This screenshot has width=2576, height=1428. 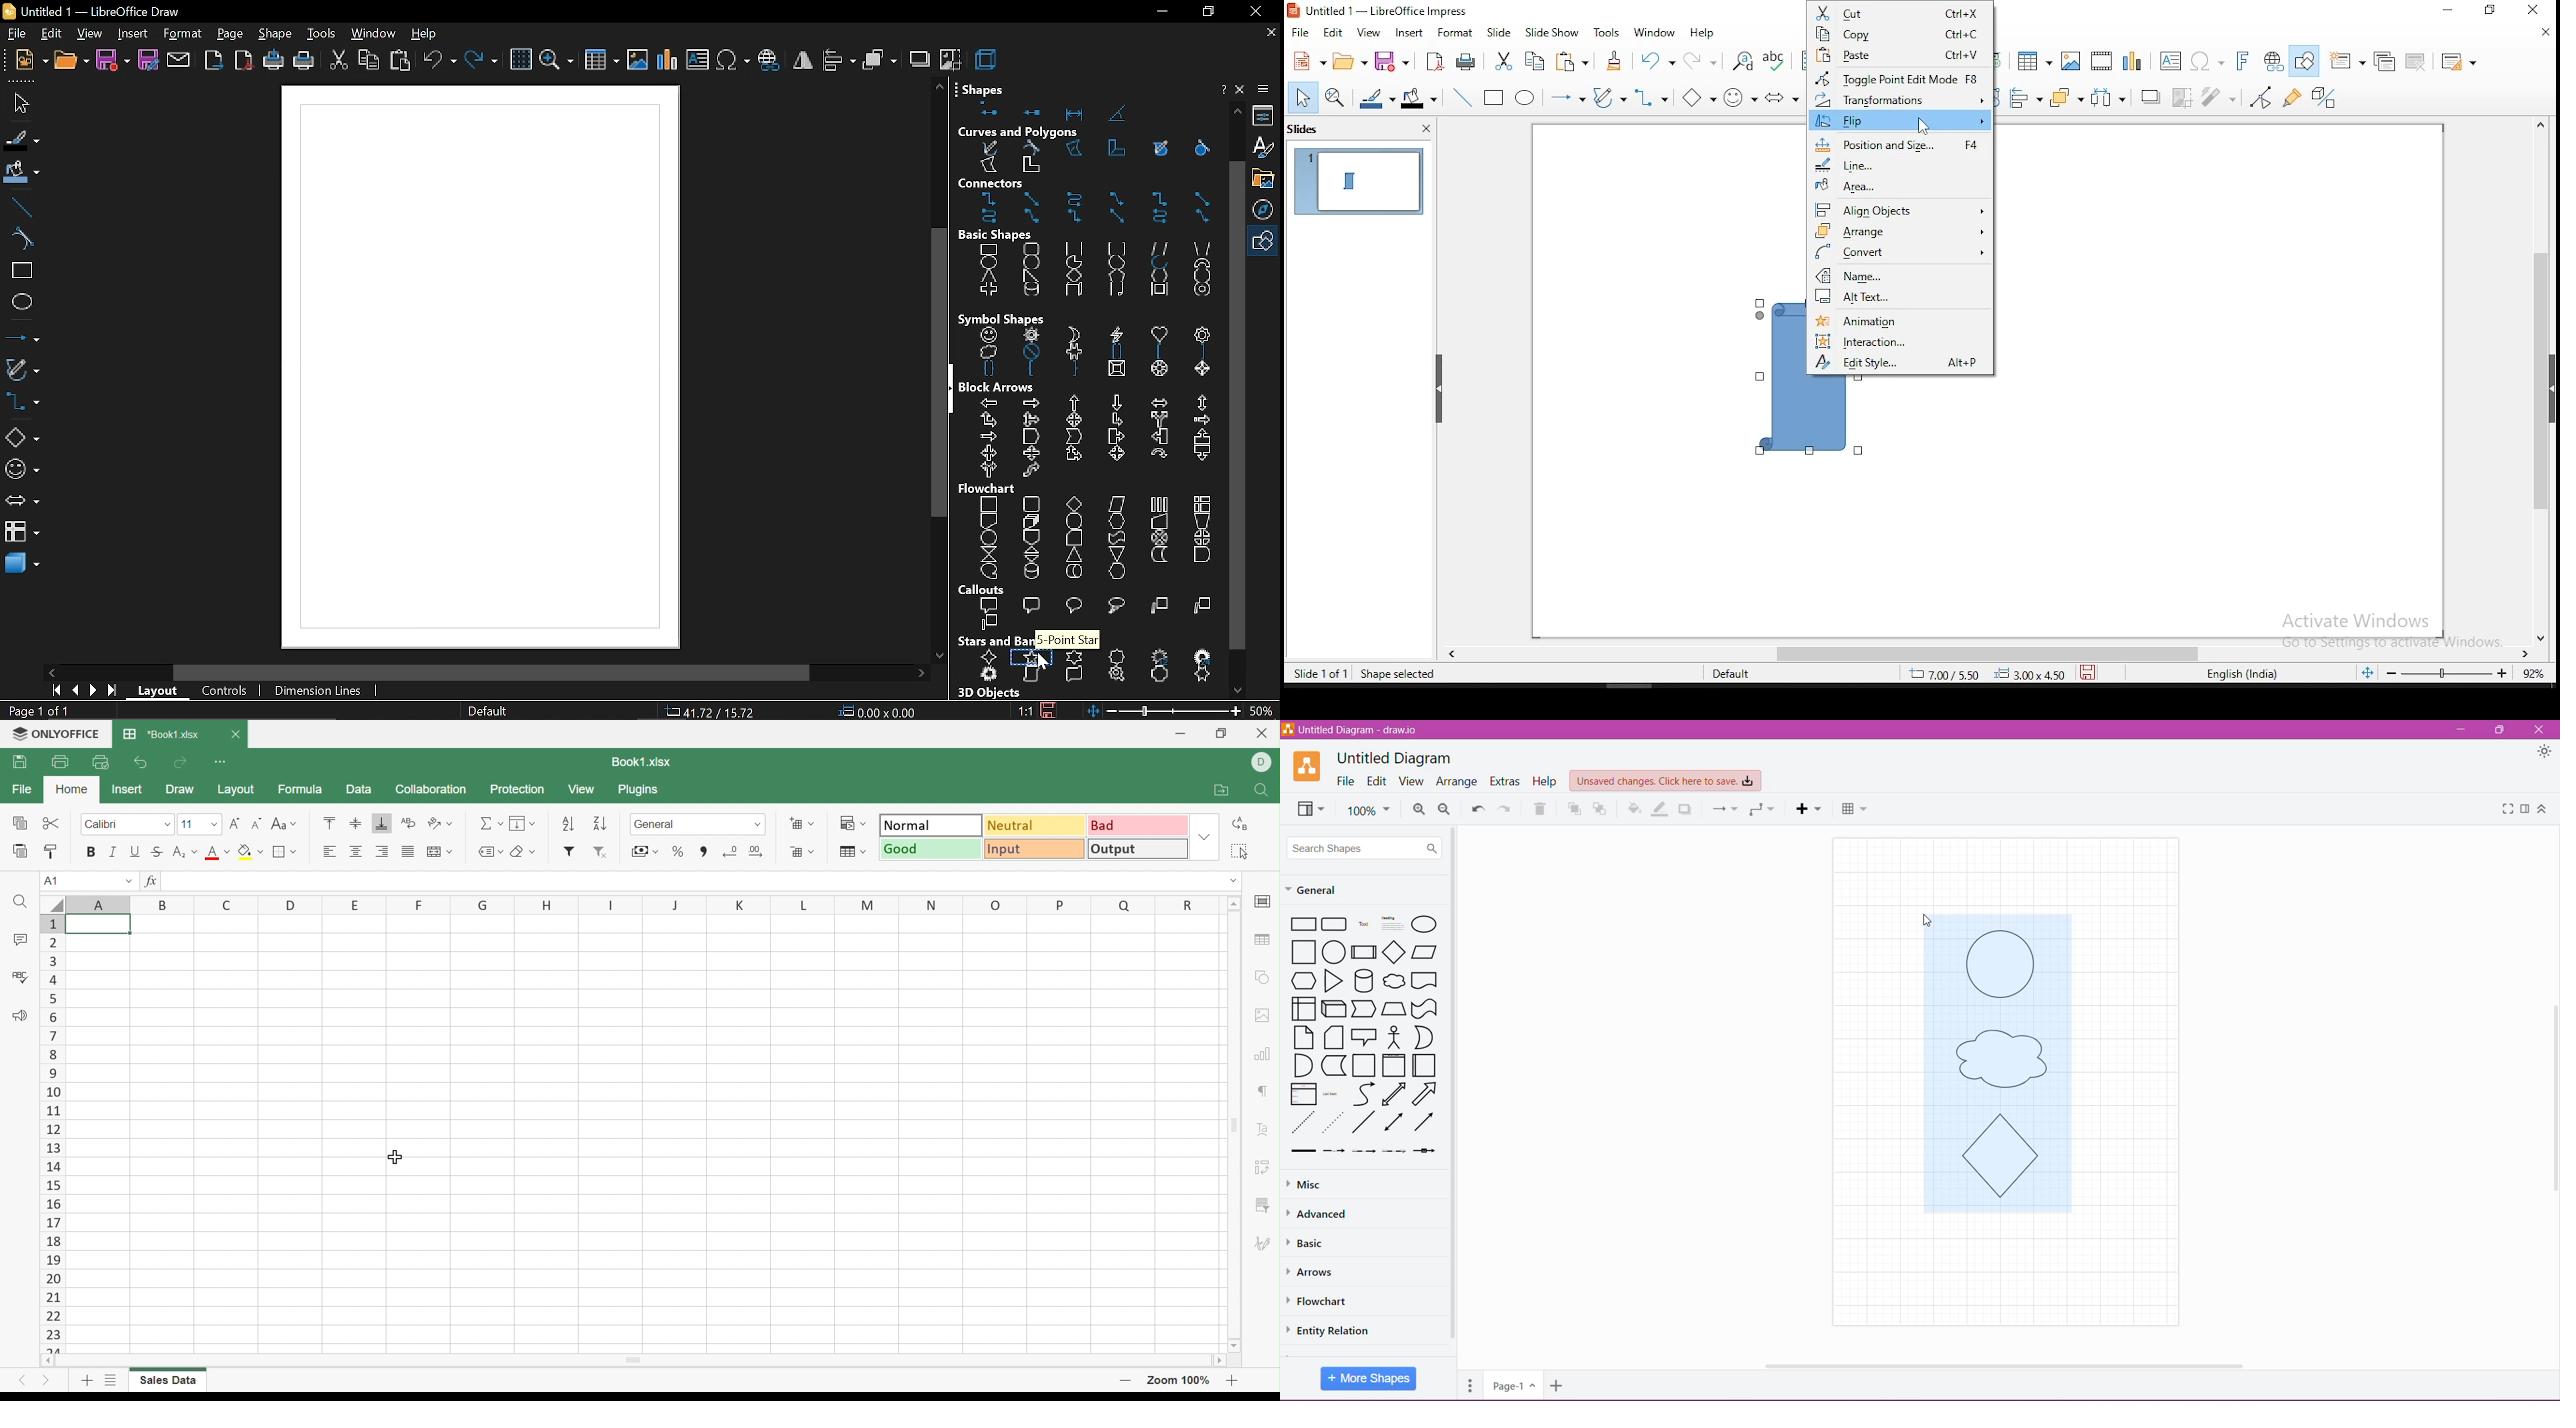 I want to click on layout, so click(x=161, y=692).